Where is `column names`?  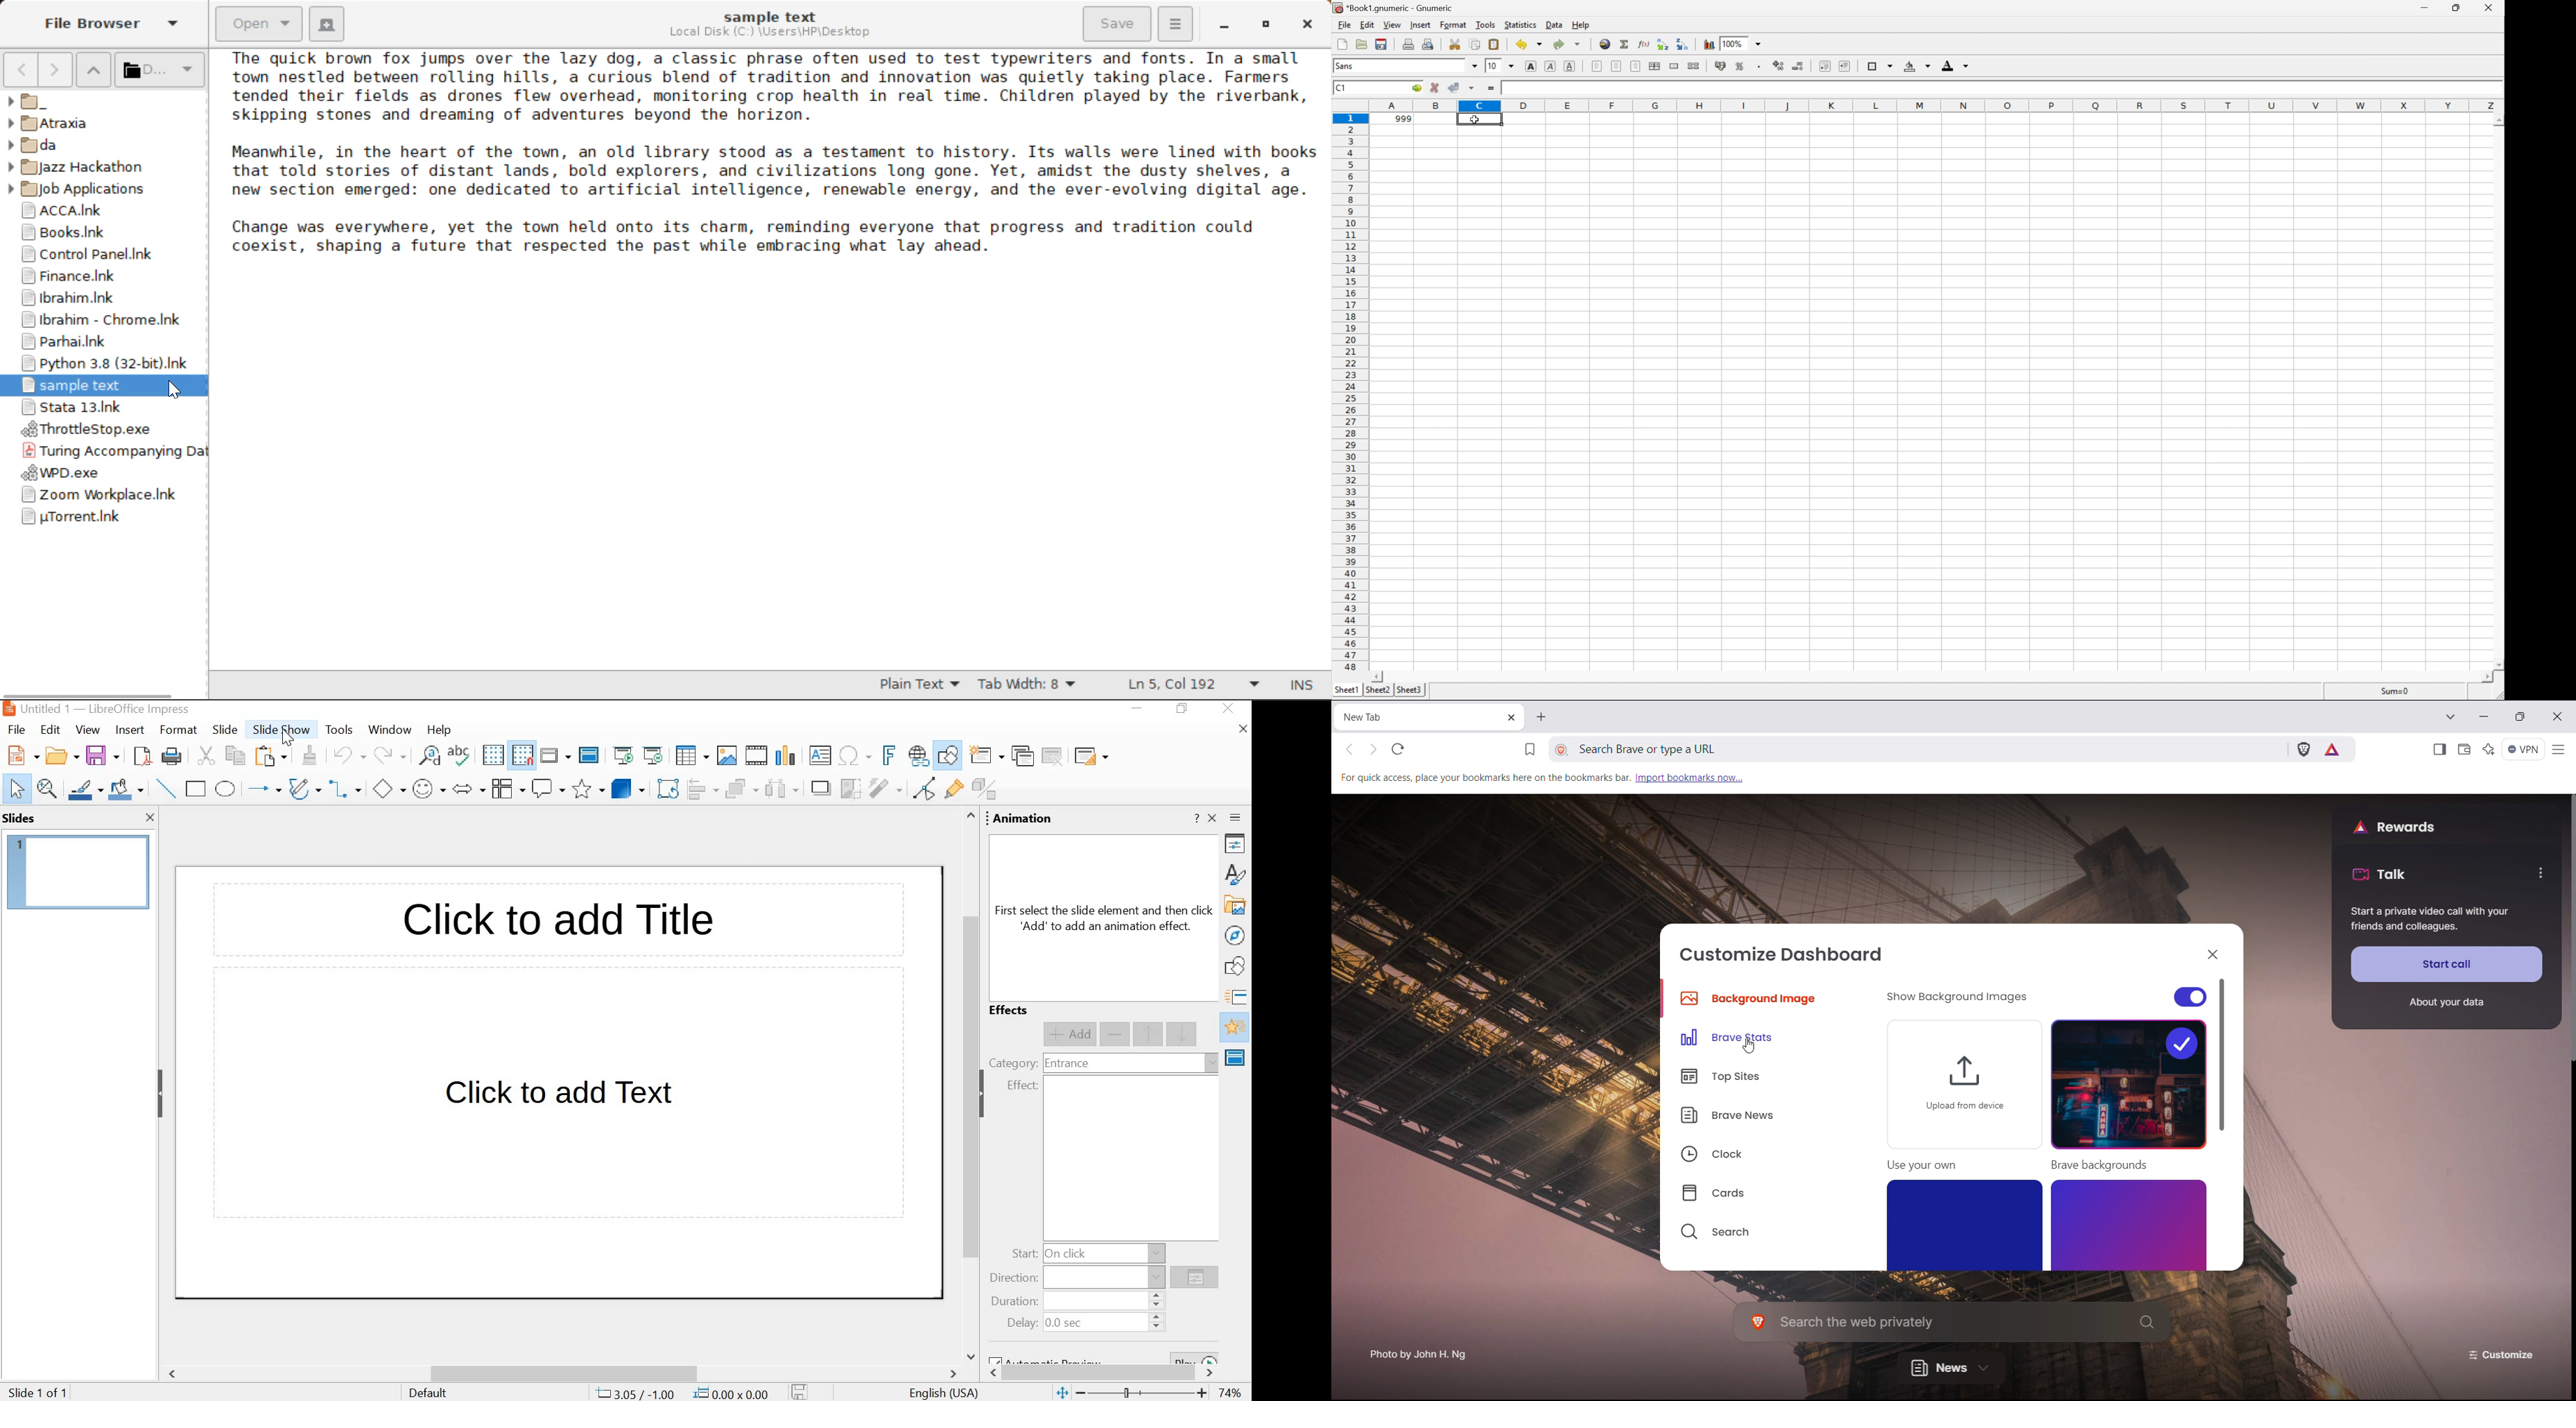
column names is located at coordinates (1939, 106).